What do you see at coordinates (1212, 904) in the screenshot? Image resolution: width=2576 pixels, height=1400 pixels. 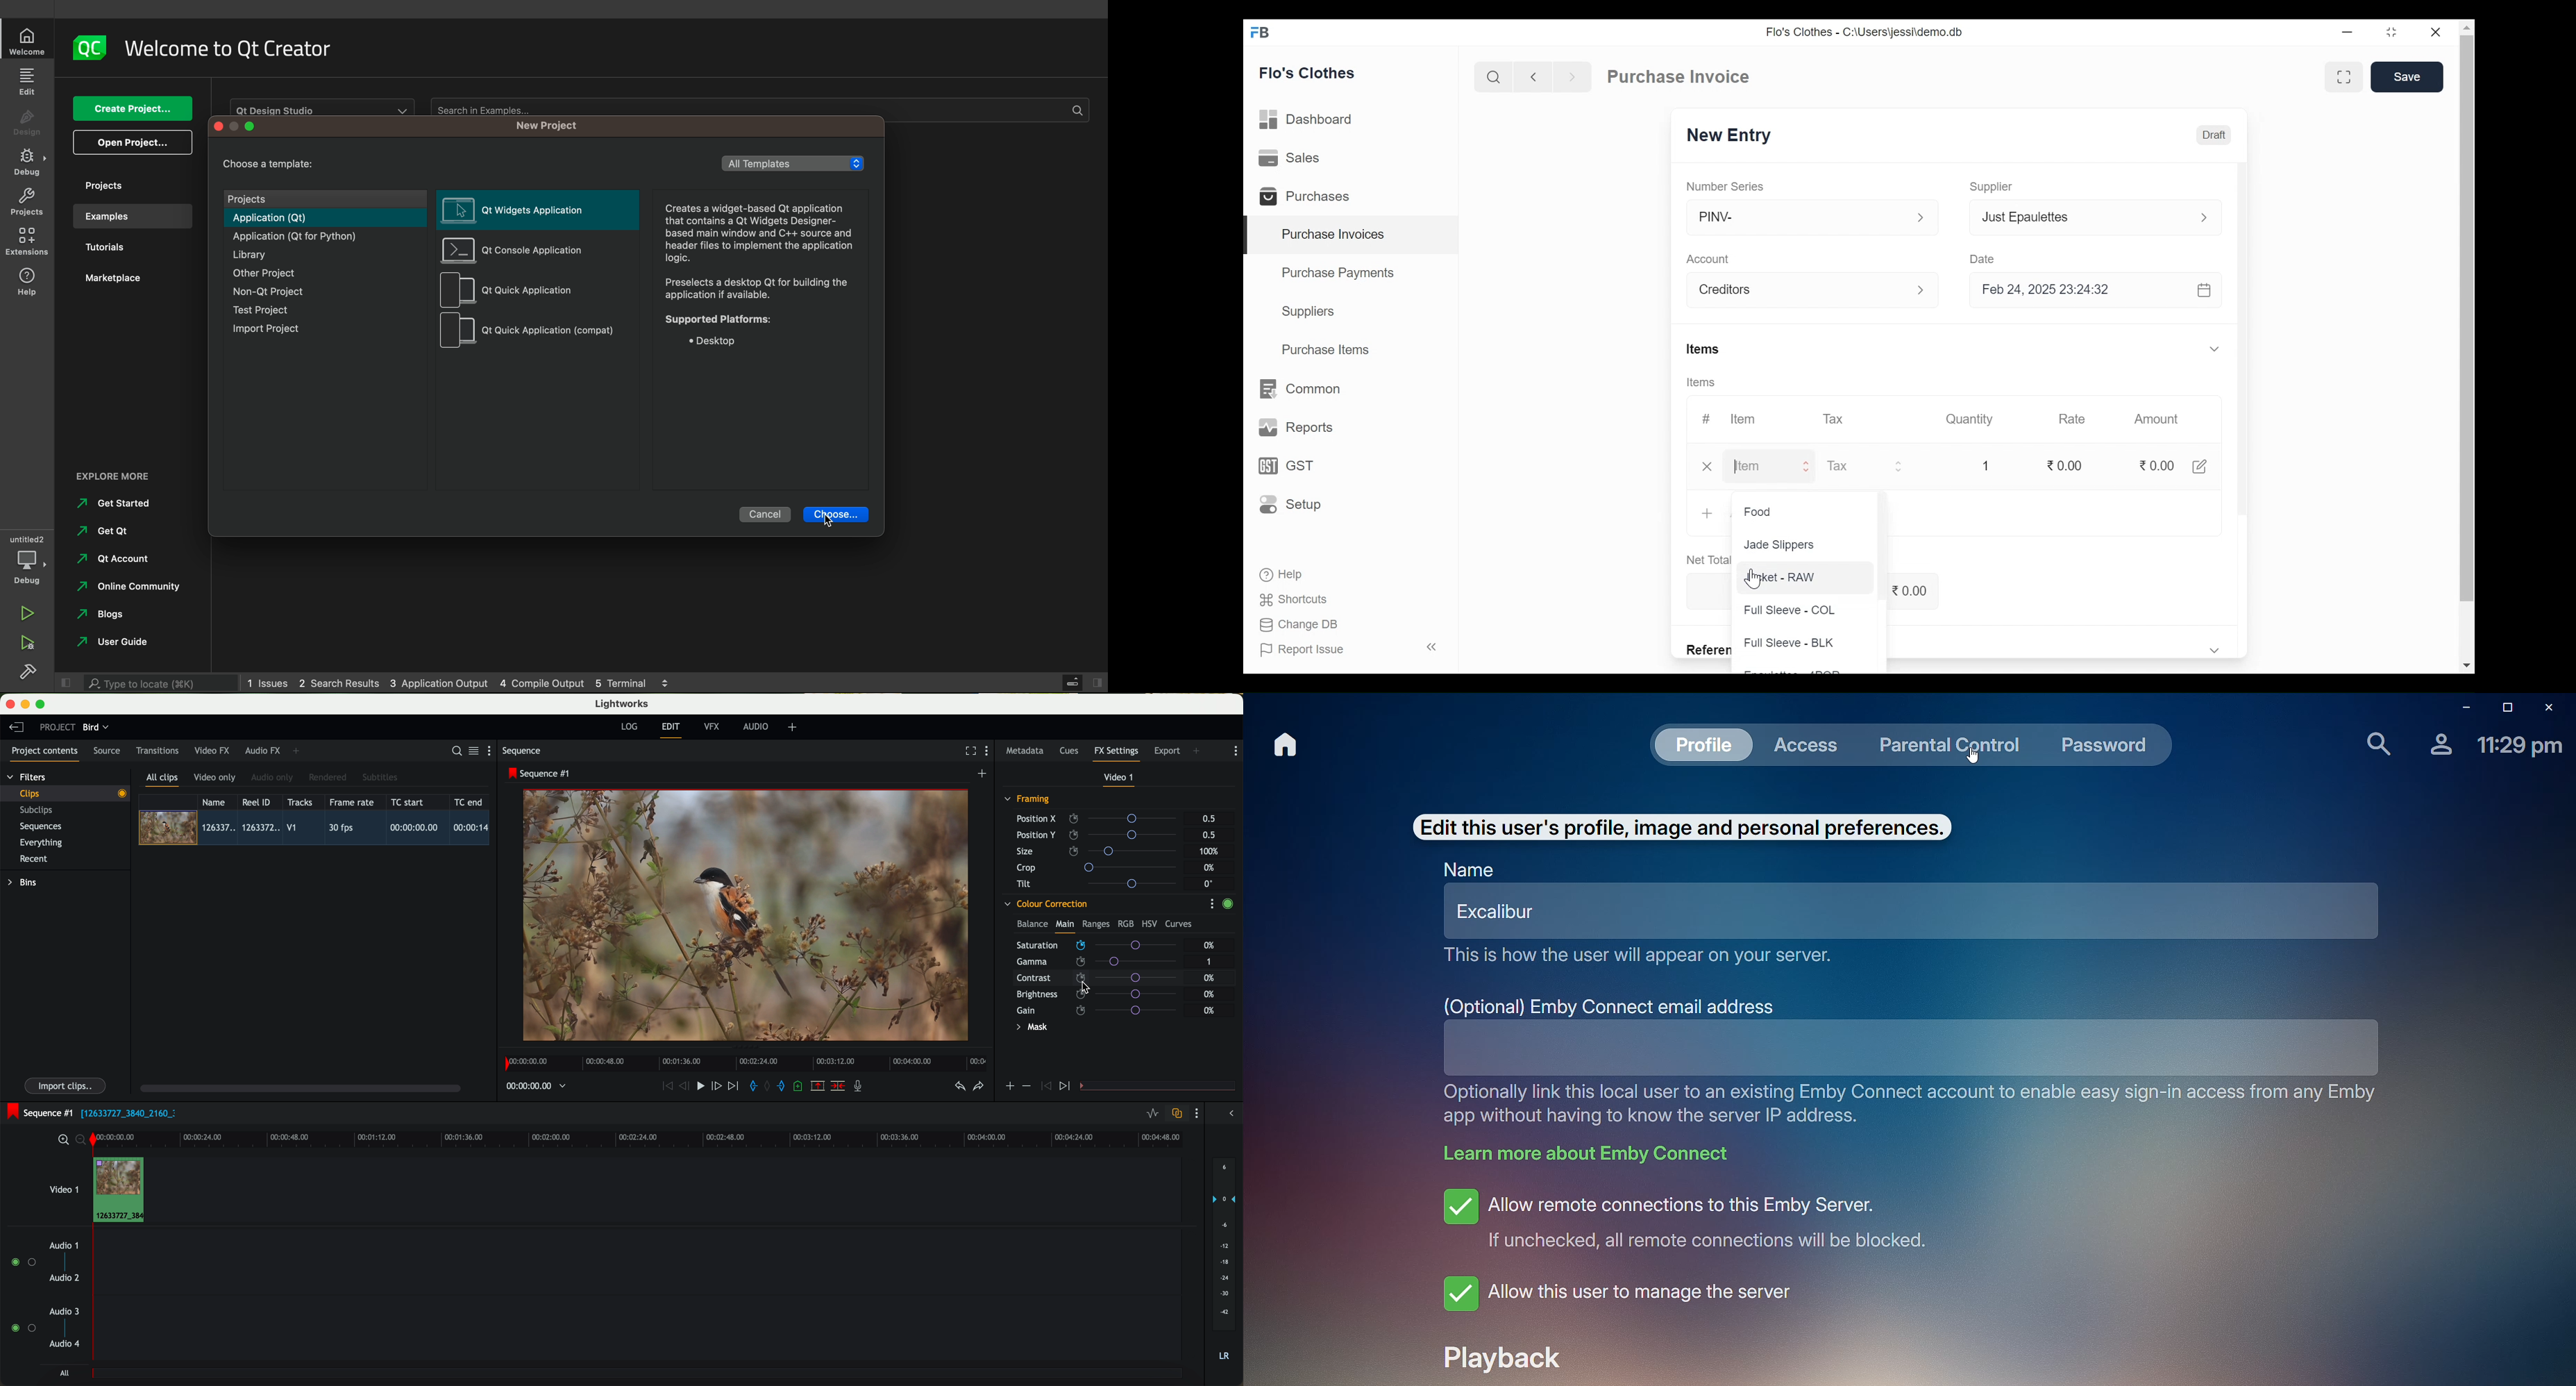 I see `show settings menu` at bounding box center [1212, 904].